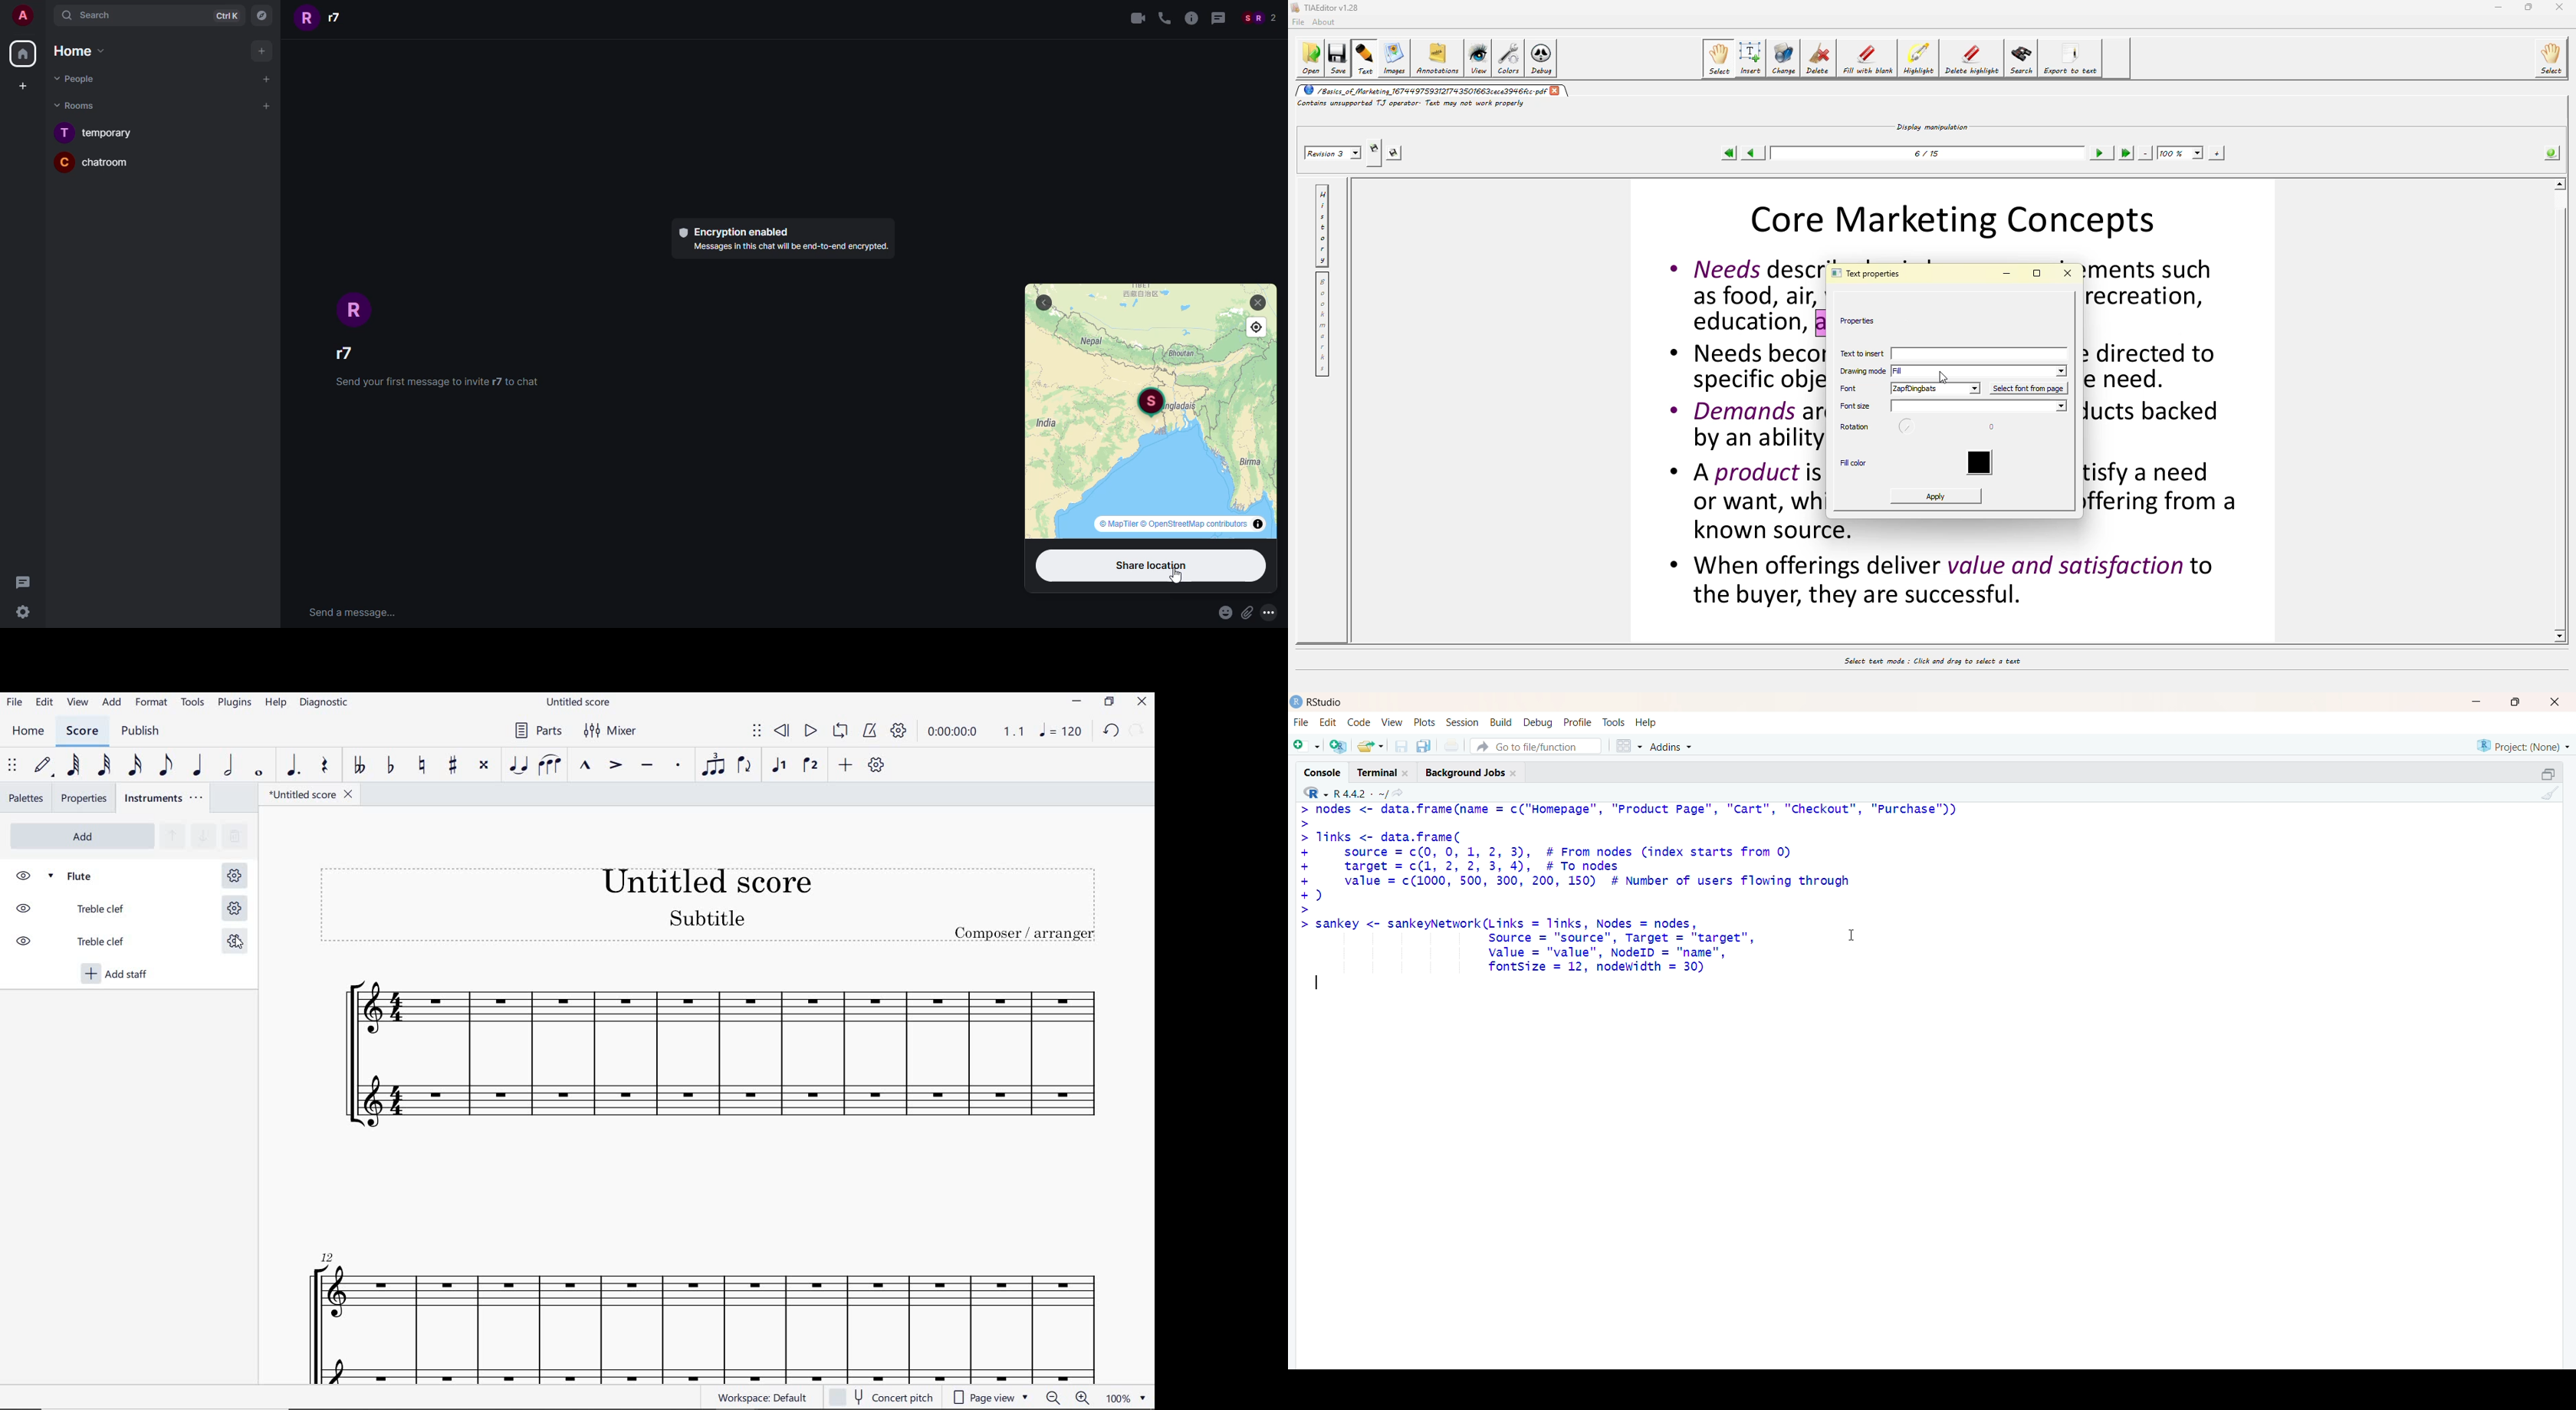 The image size is (2576, 1428). What do you see at coordinates (1161, 461) in the screenshot?
I see `map` at bounding box center [1161, 461].